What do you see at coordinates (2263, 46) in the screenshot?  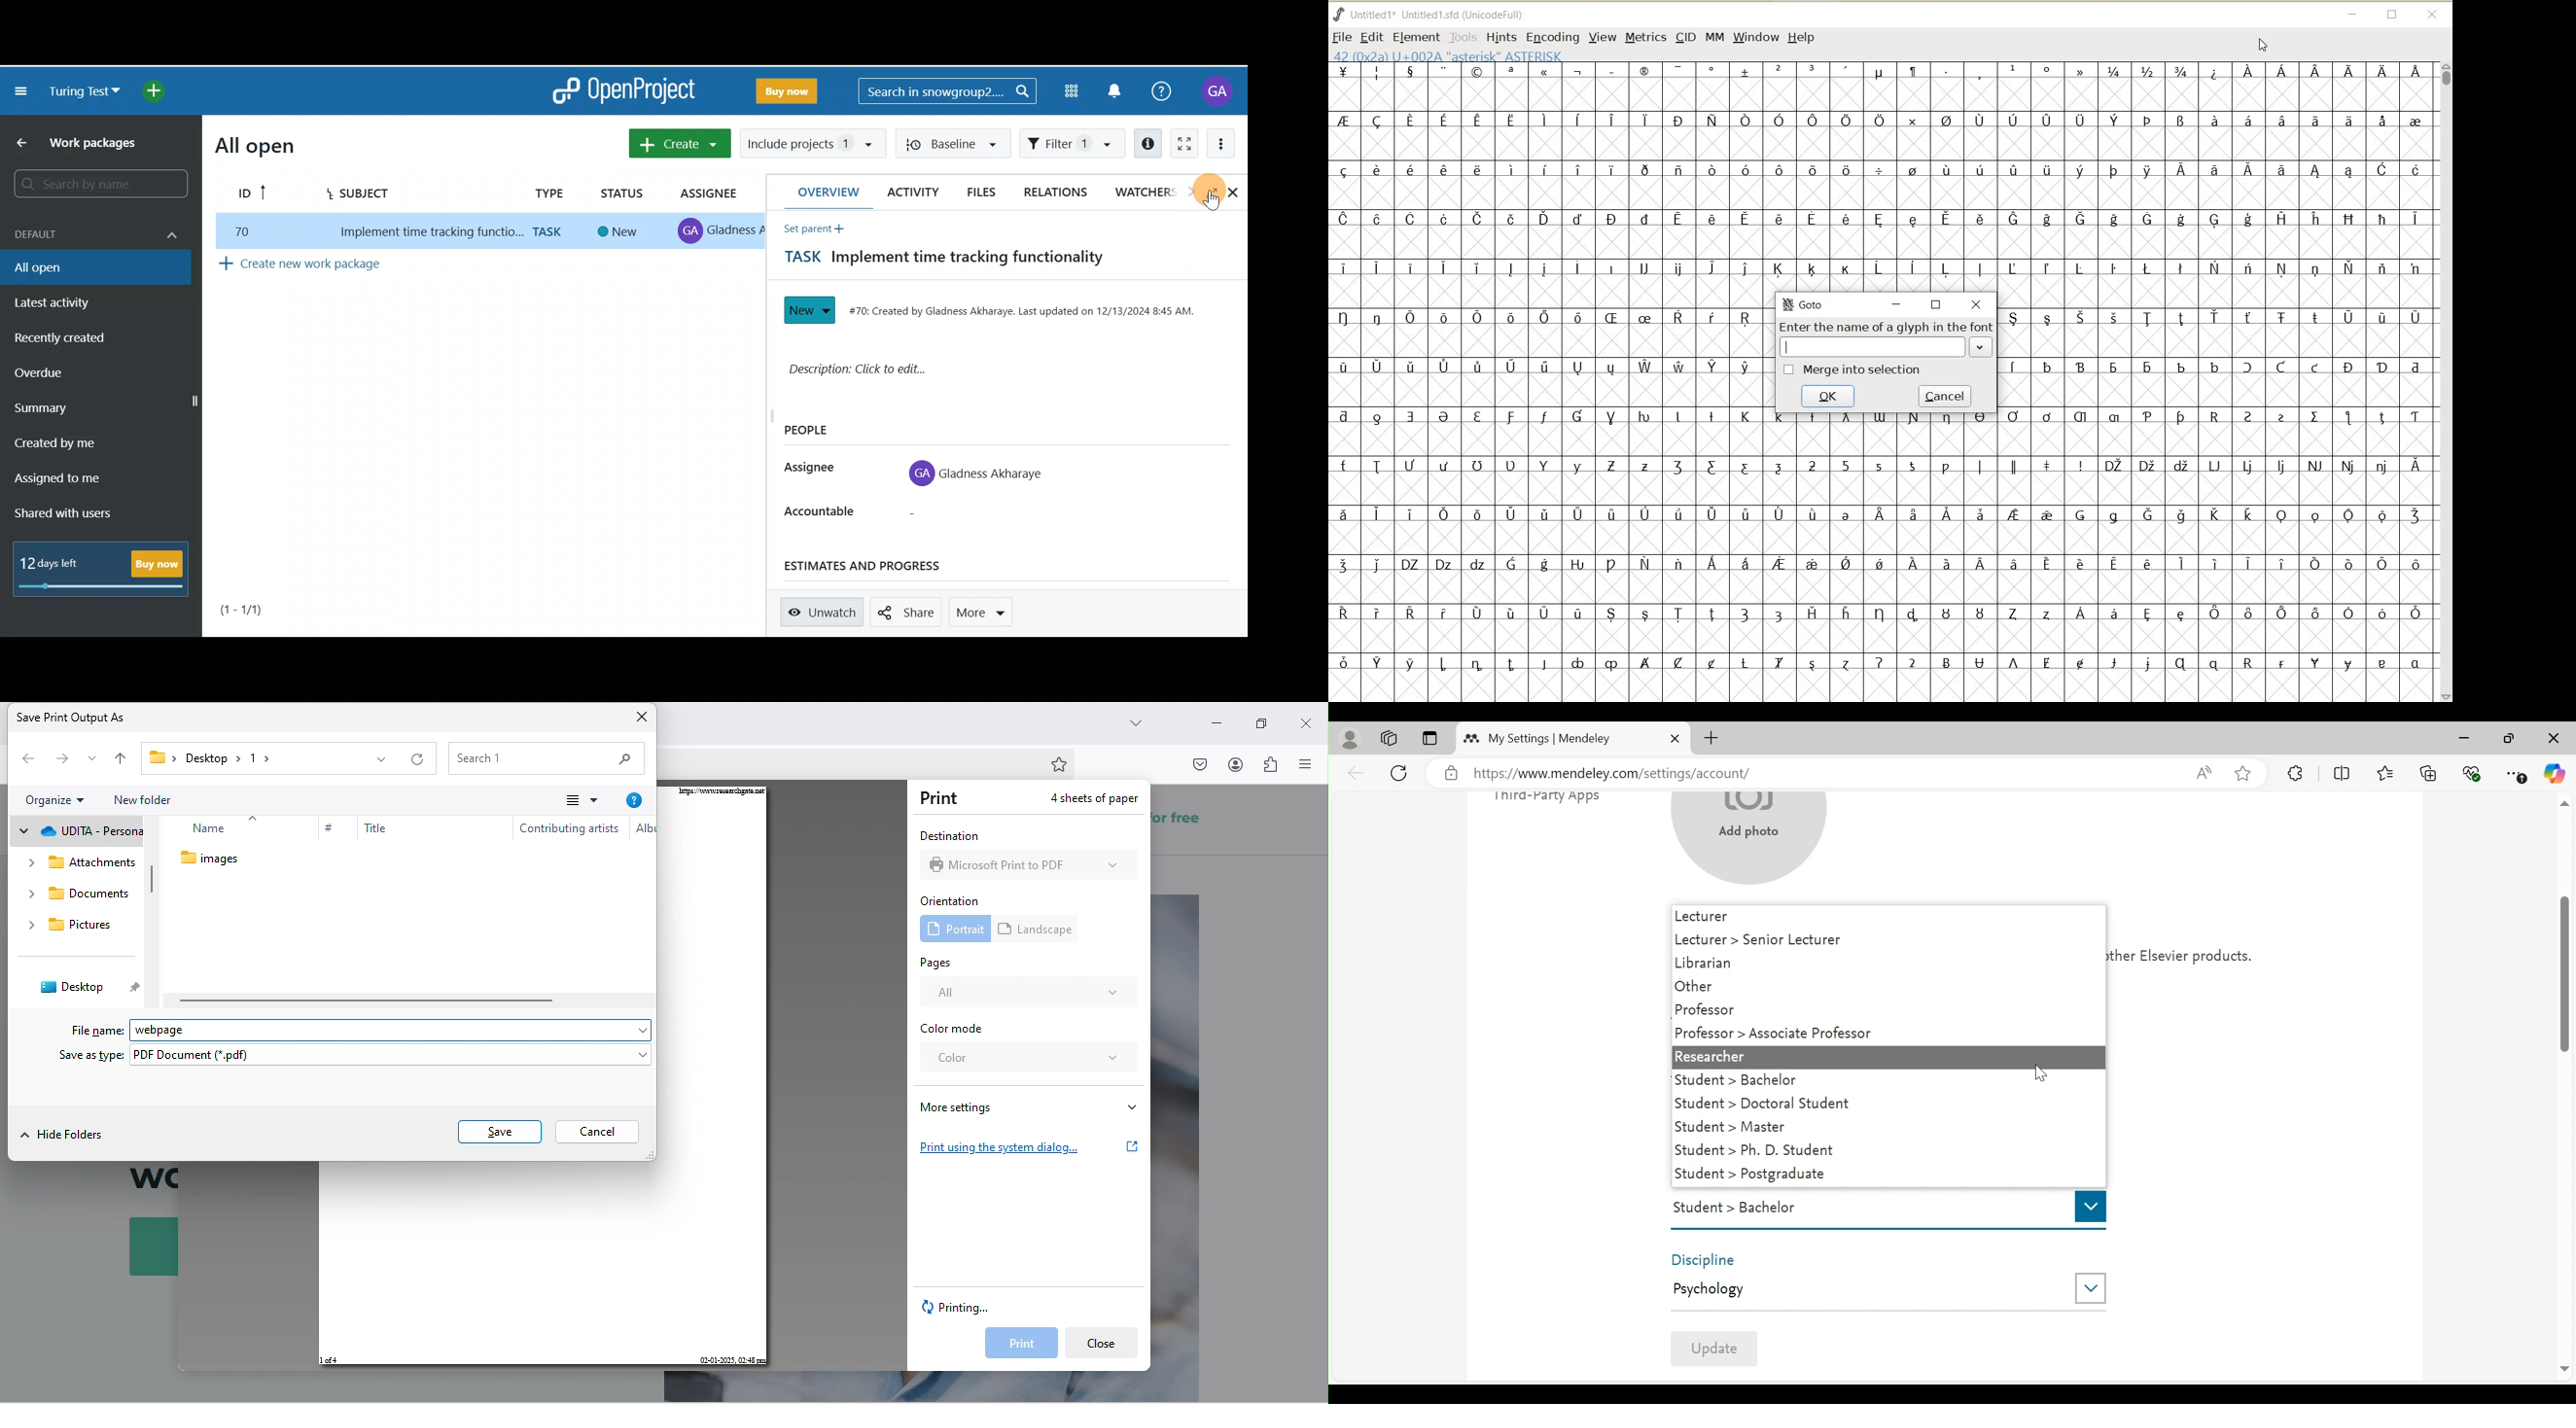 I see `CURSOR` at bounding box center [2263, 46].